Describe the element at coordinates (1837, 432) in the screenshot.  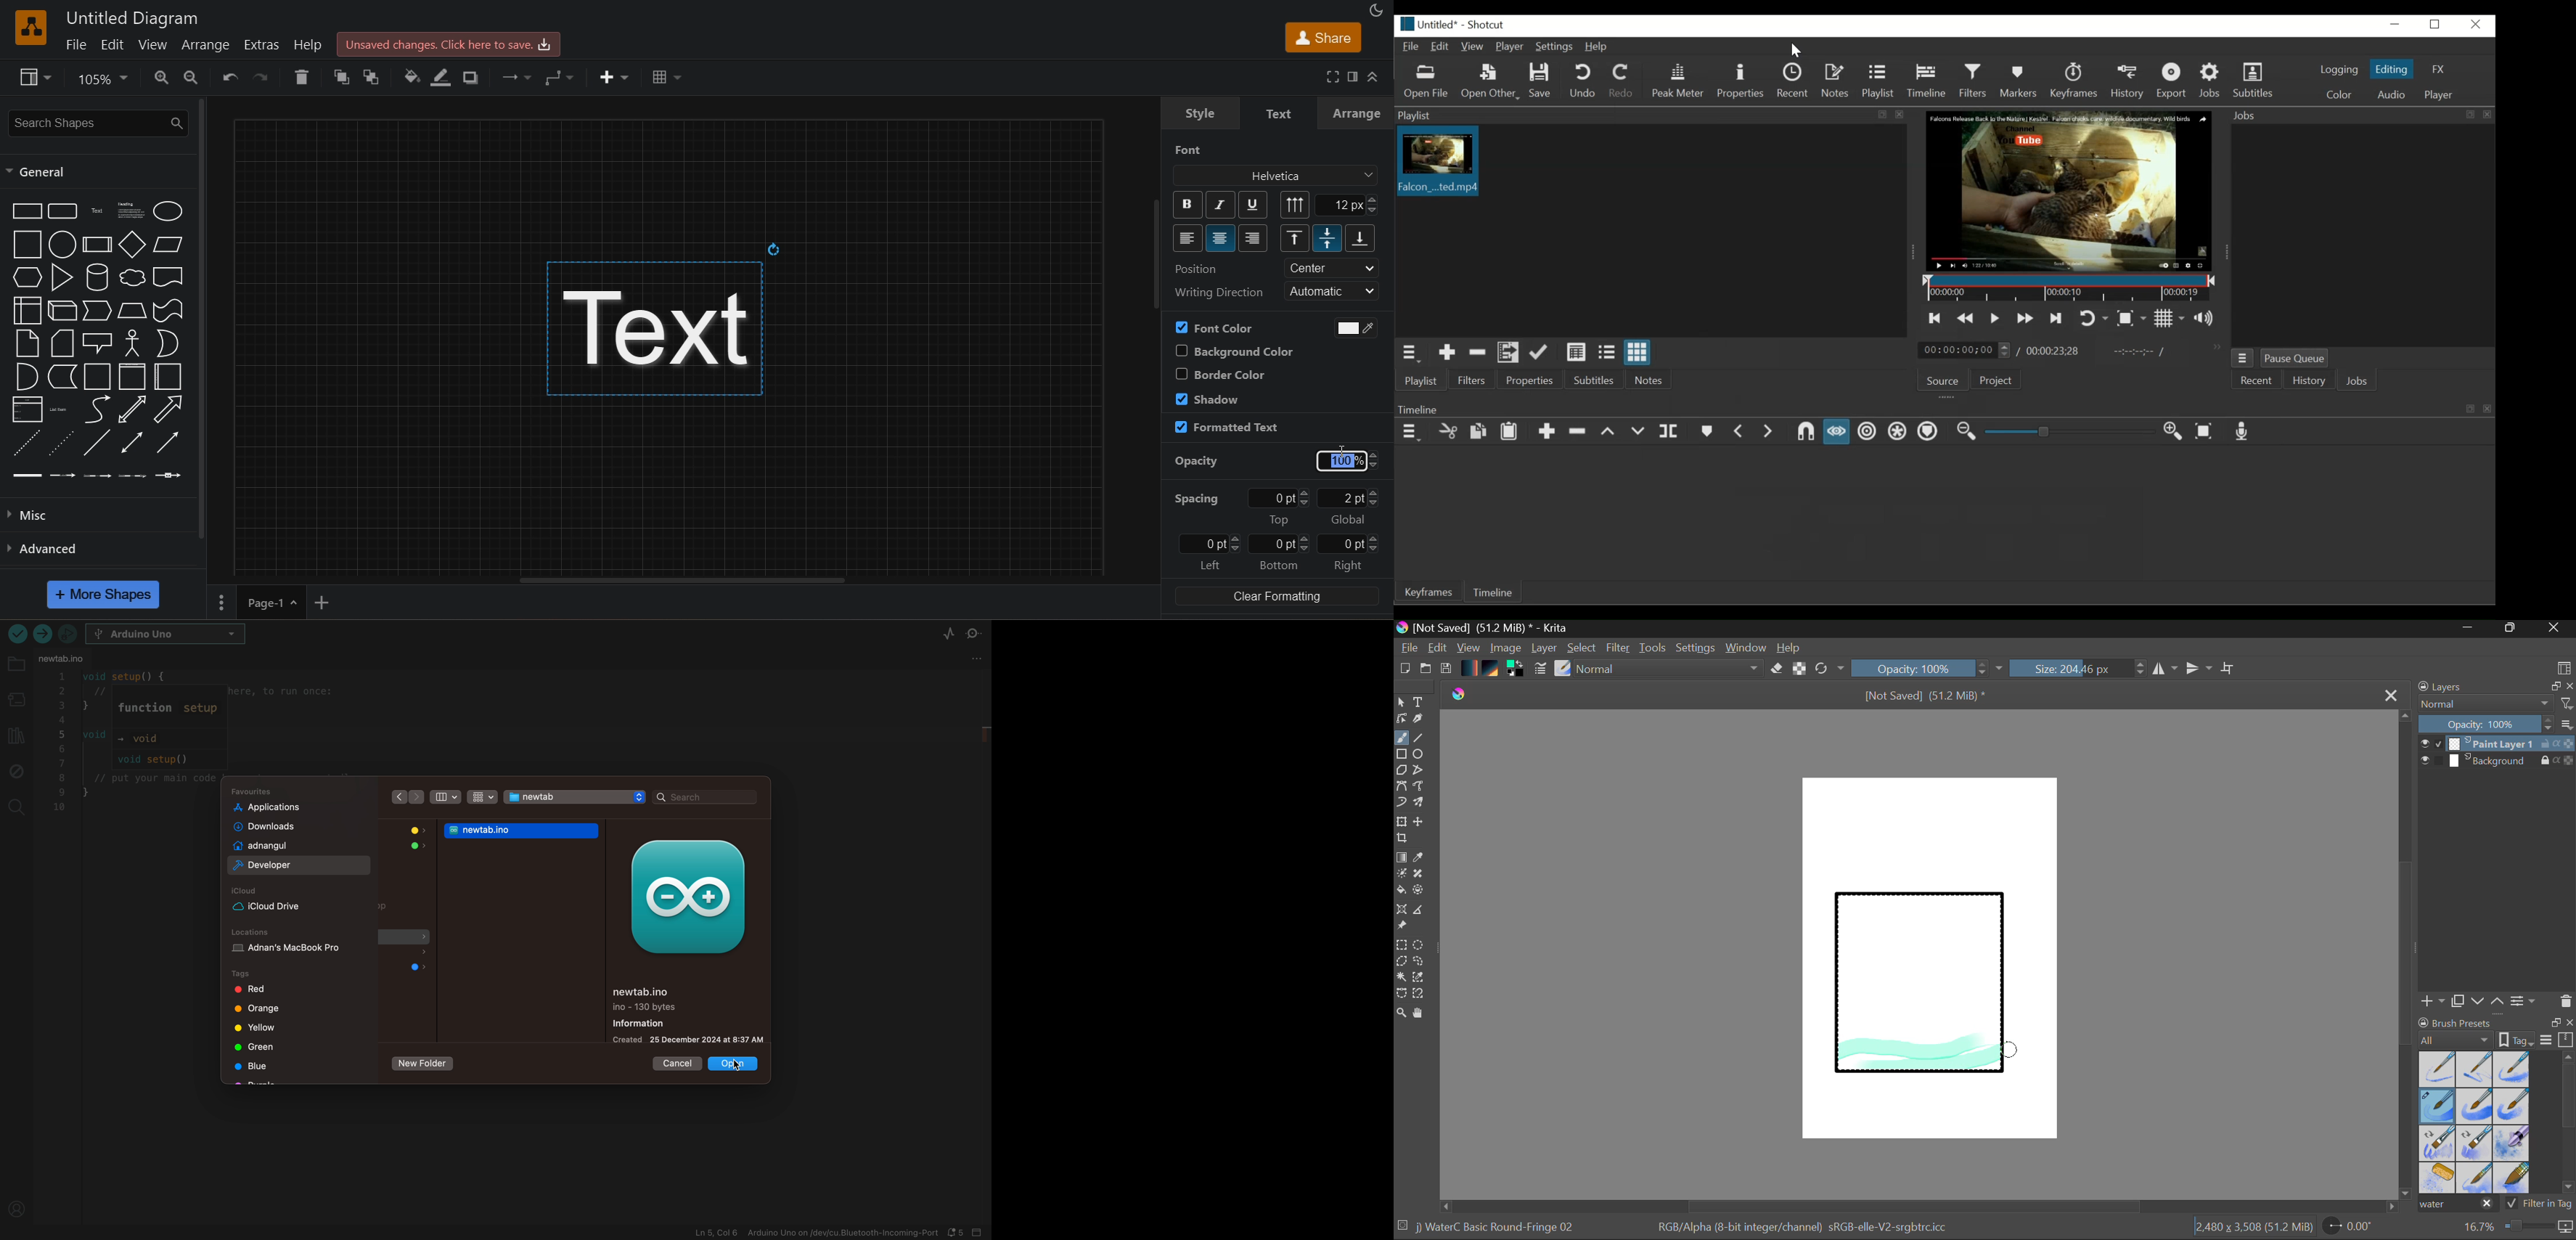
I see `Scrub while dragging` at that location.